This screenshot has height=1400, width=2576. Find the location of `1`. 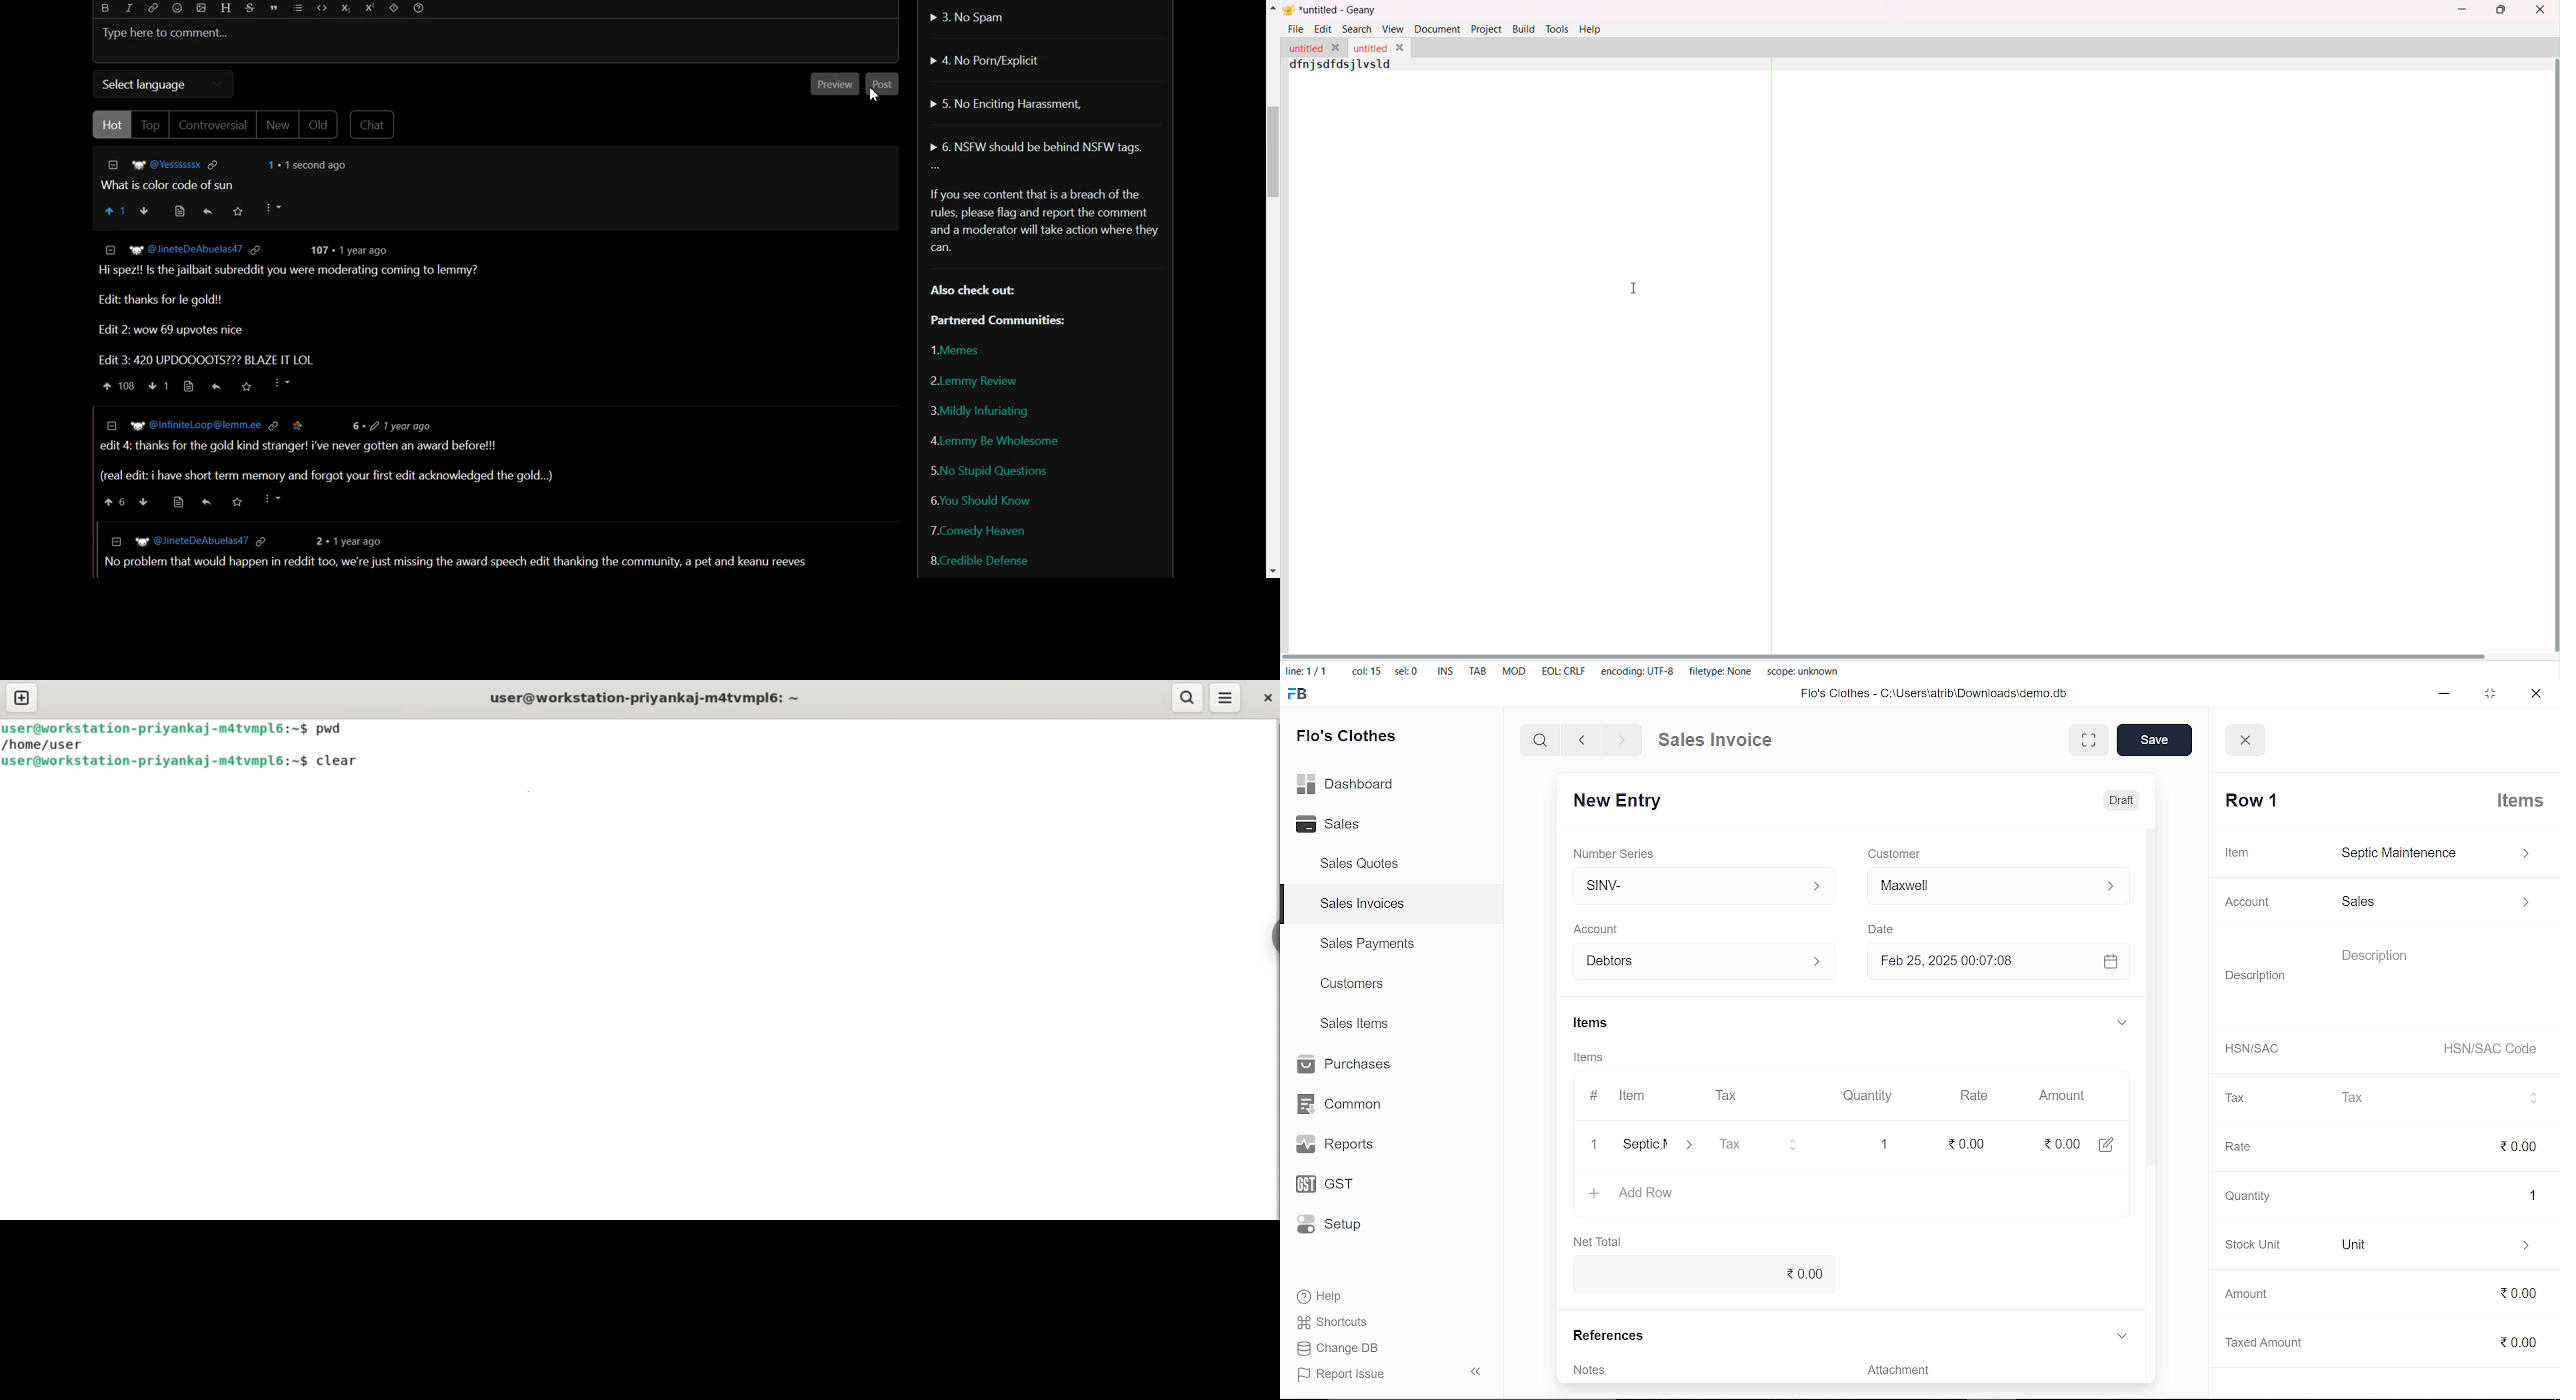

1 is located at coordinates (2523, 1195).